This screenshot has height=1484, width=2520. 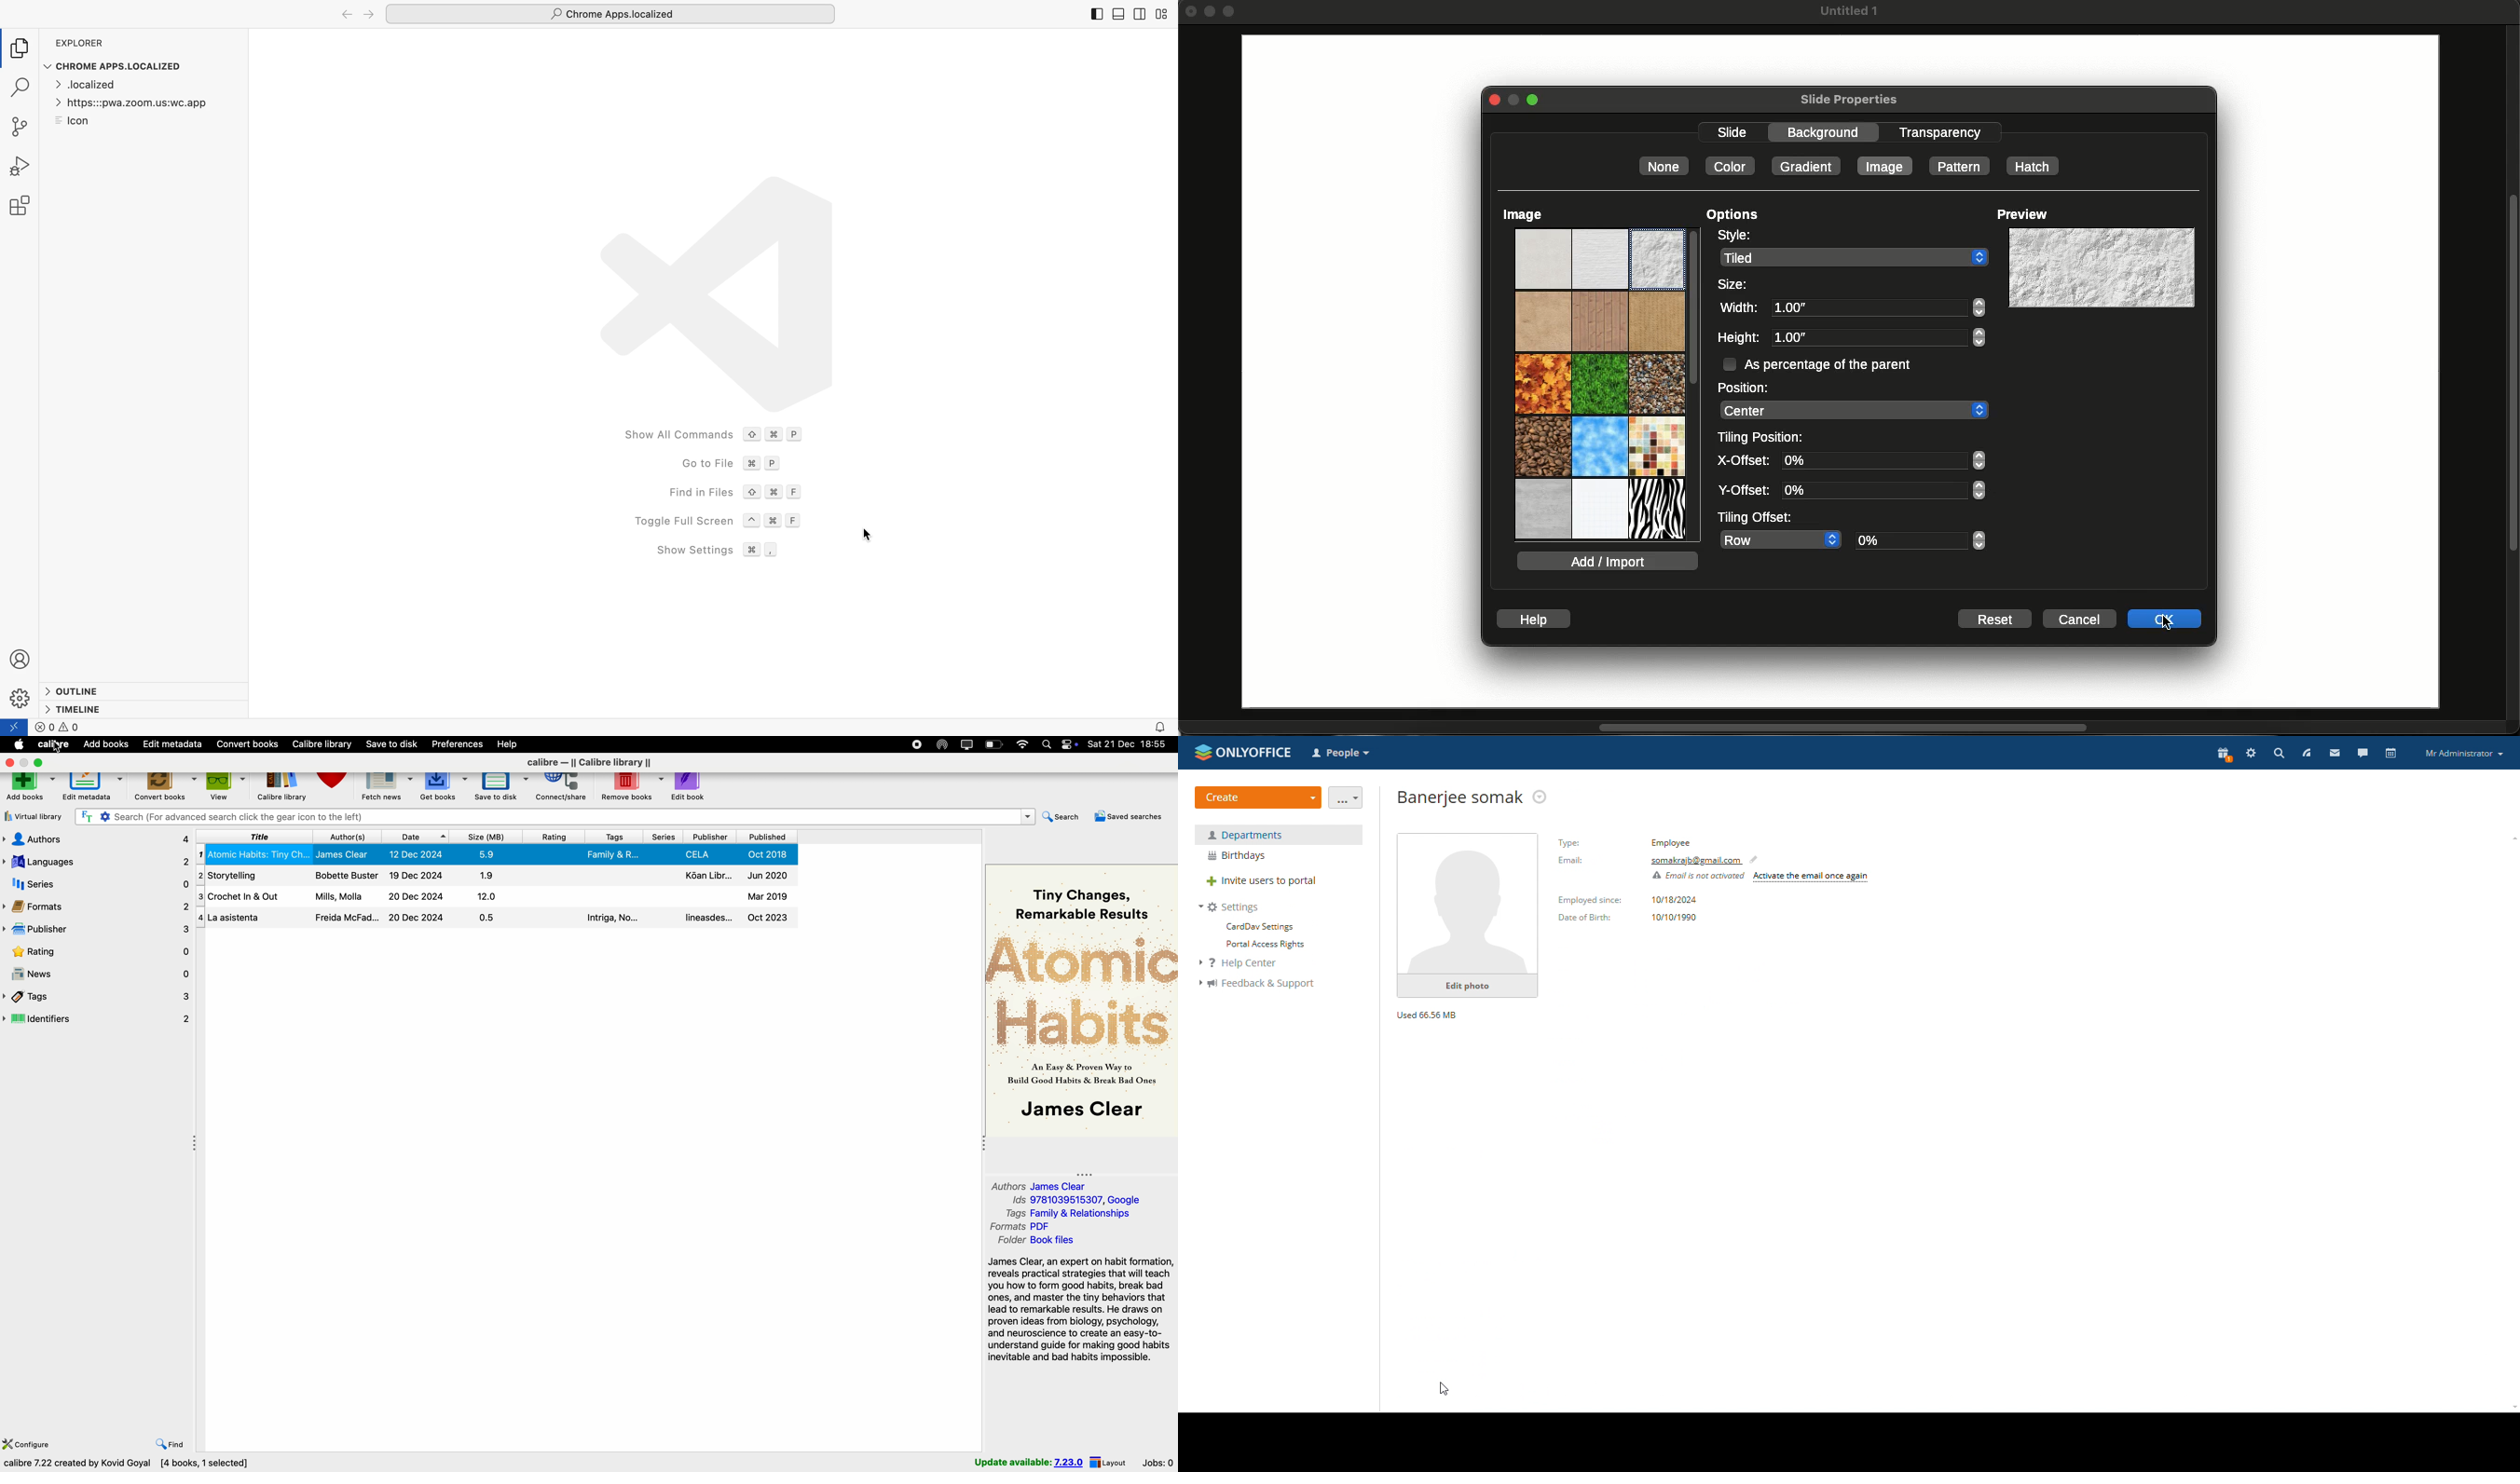 I want to click on Height:, so click(x=1738, y=337).